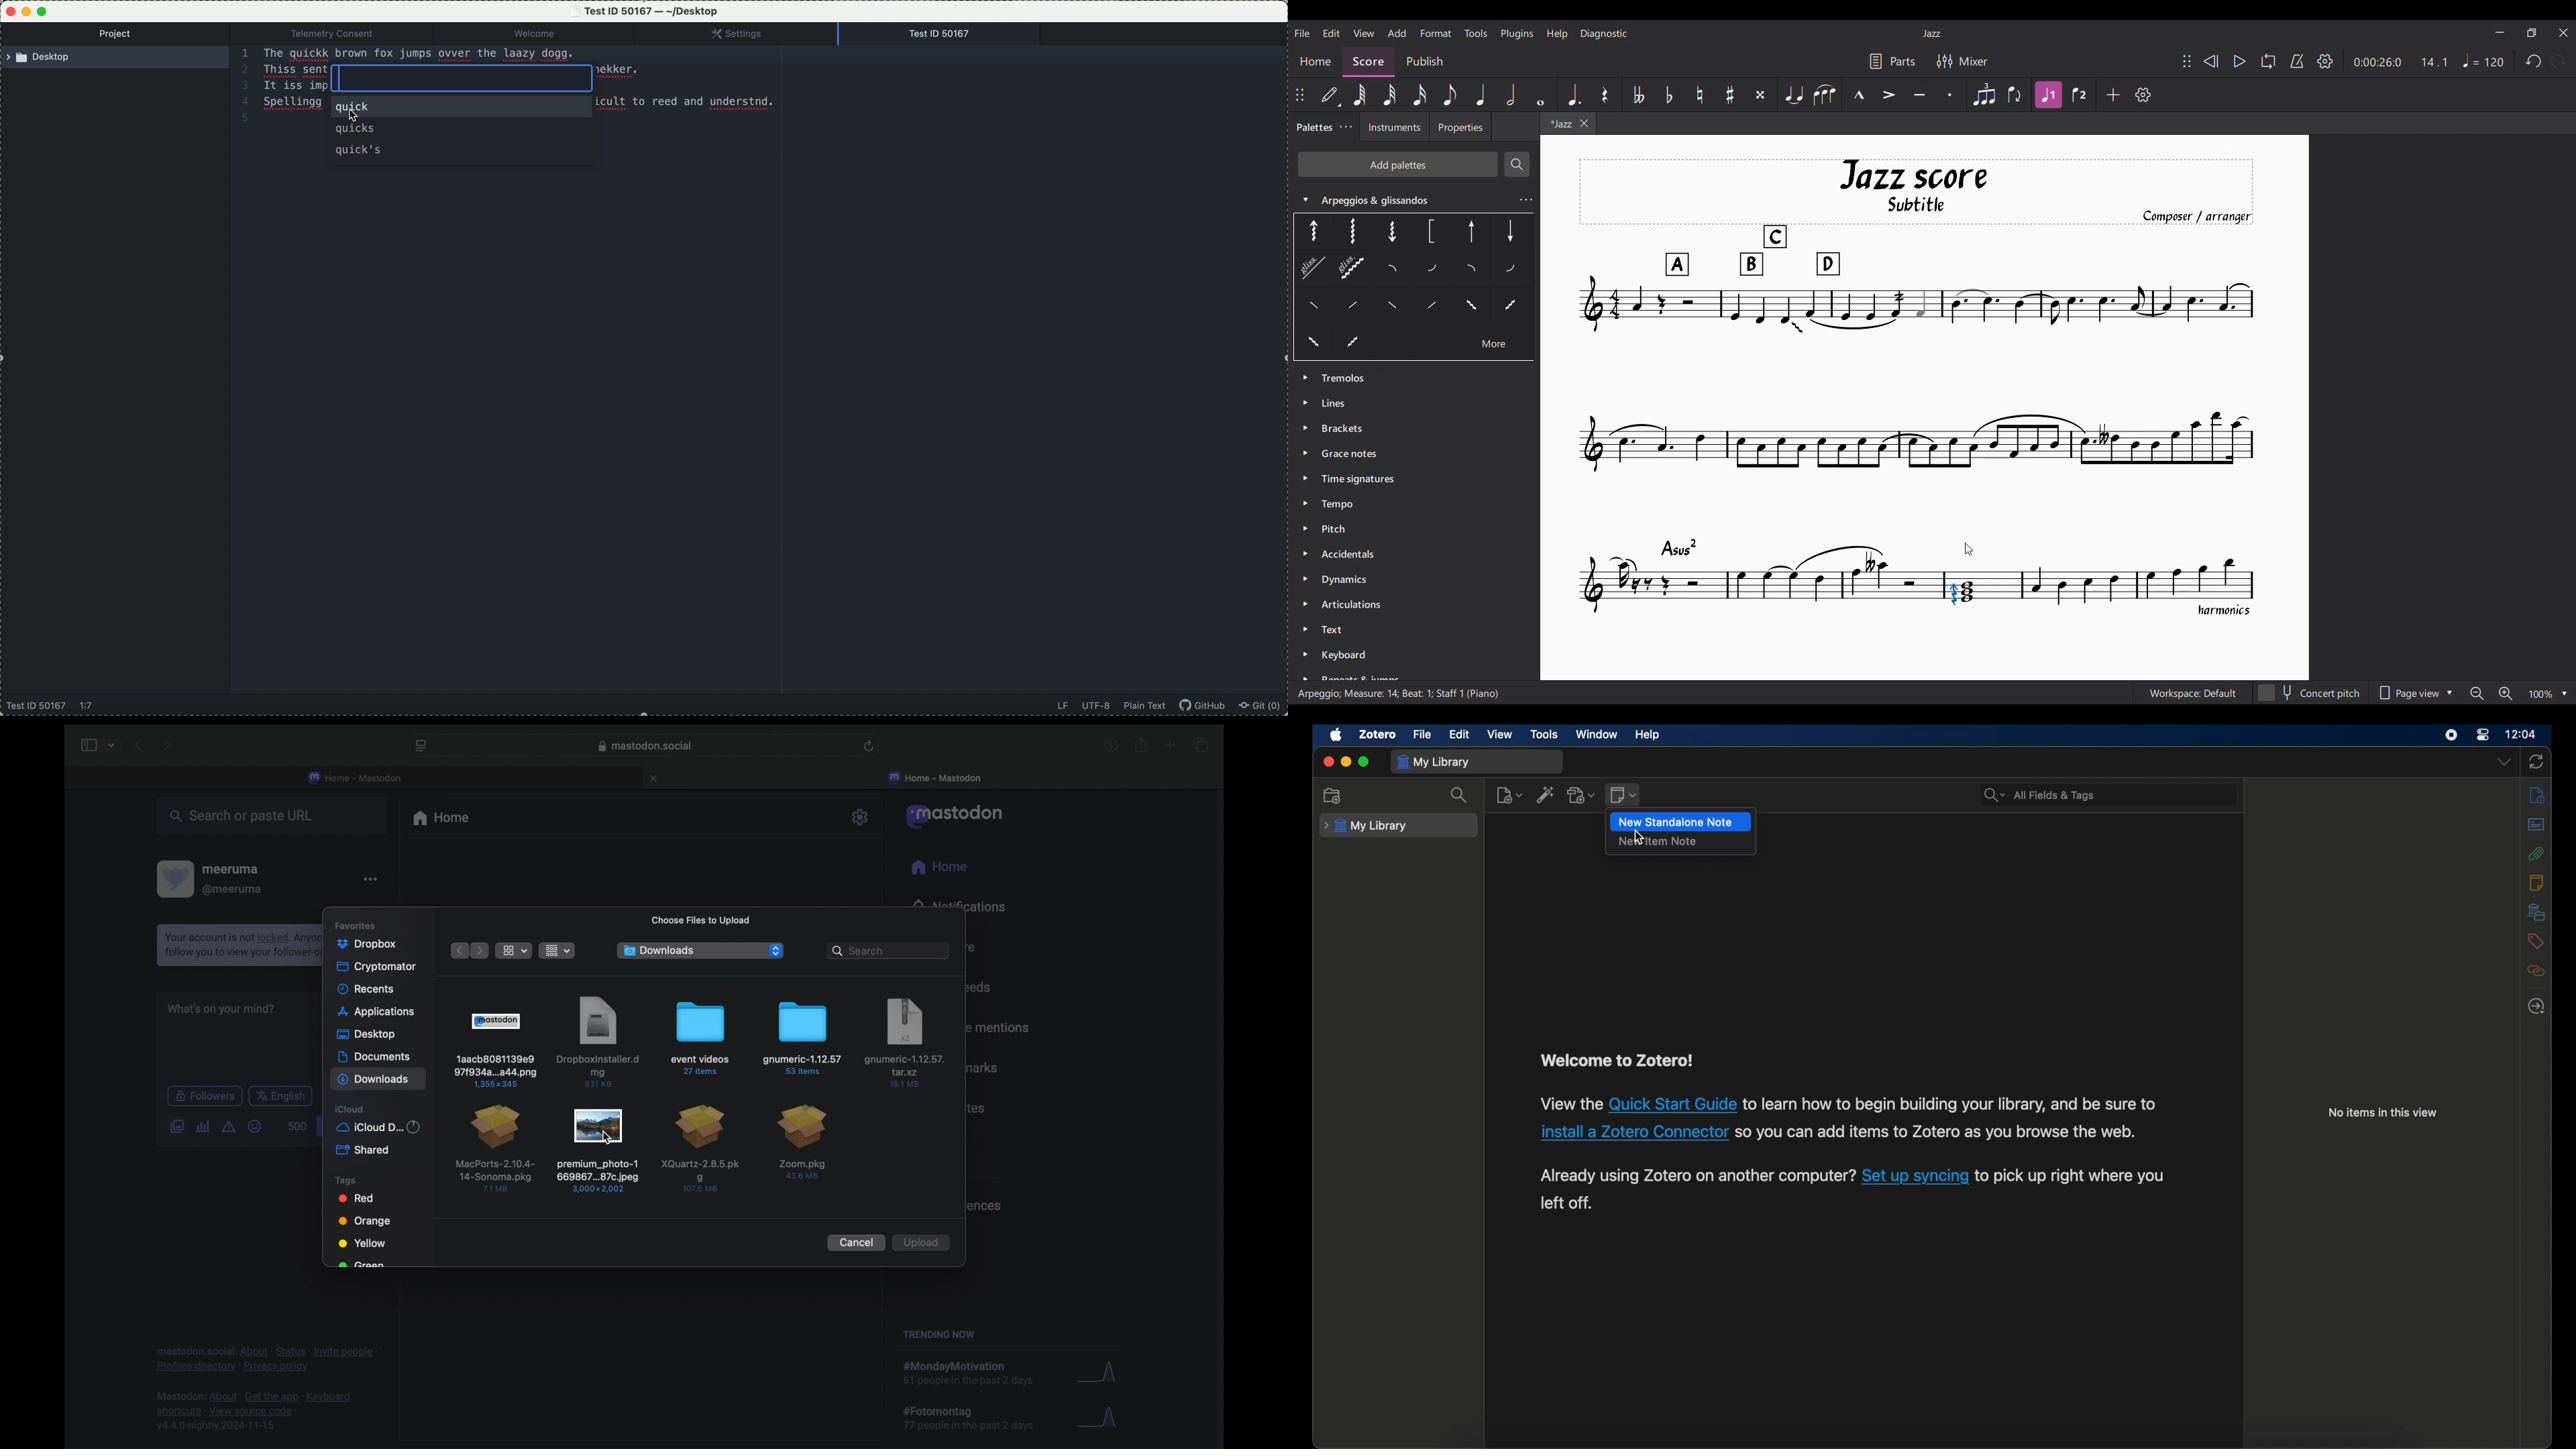 Image resolution: width=2576 pixels, height=1456 pixels. What do you see at coordinates (1299, 95) in the screenshot?
I see `Change position` at bounding box center [1299, 95].